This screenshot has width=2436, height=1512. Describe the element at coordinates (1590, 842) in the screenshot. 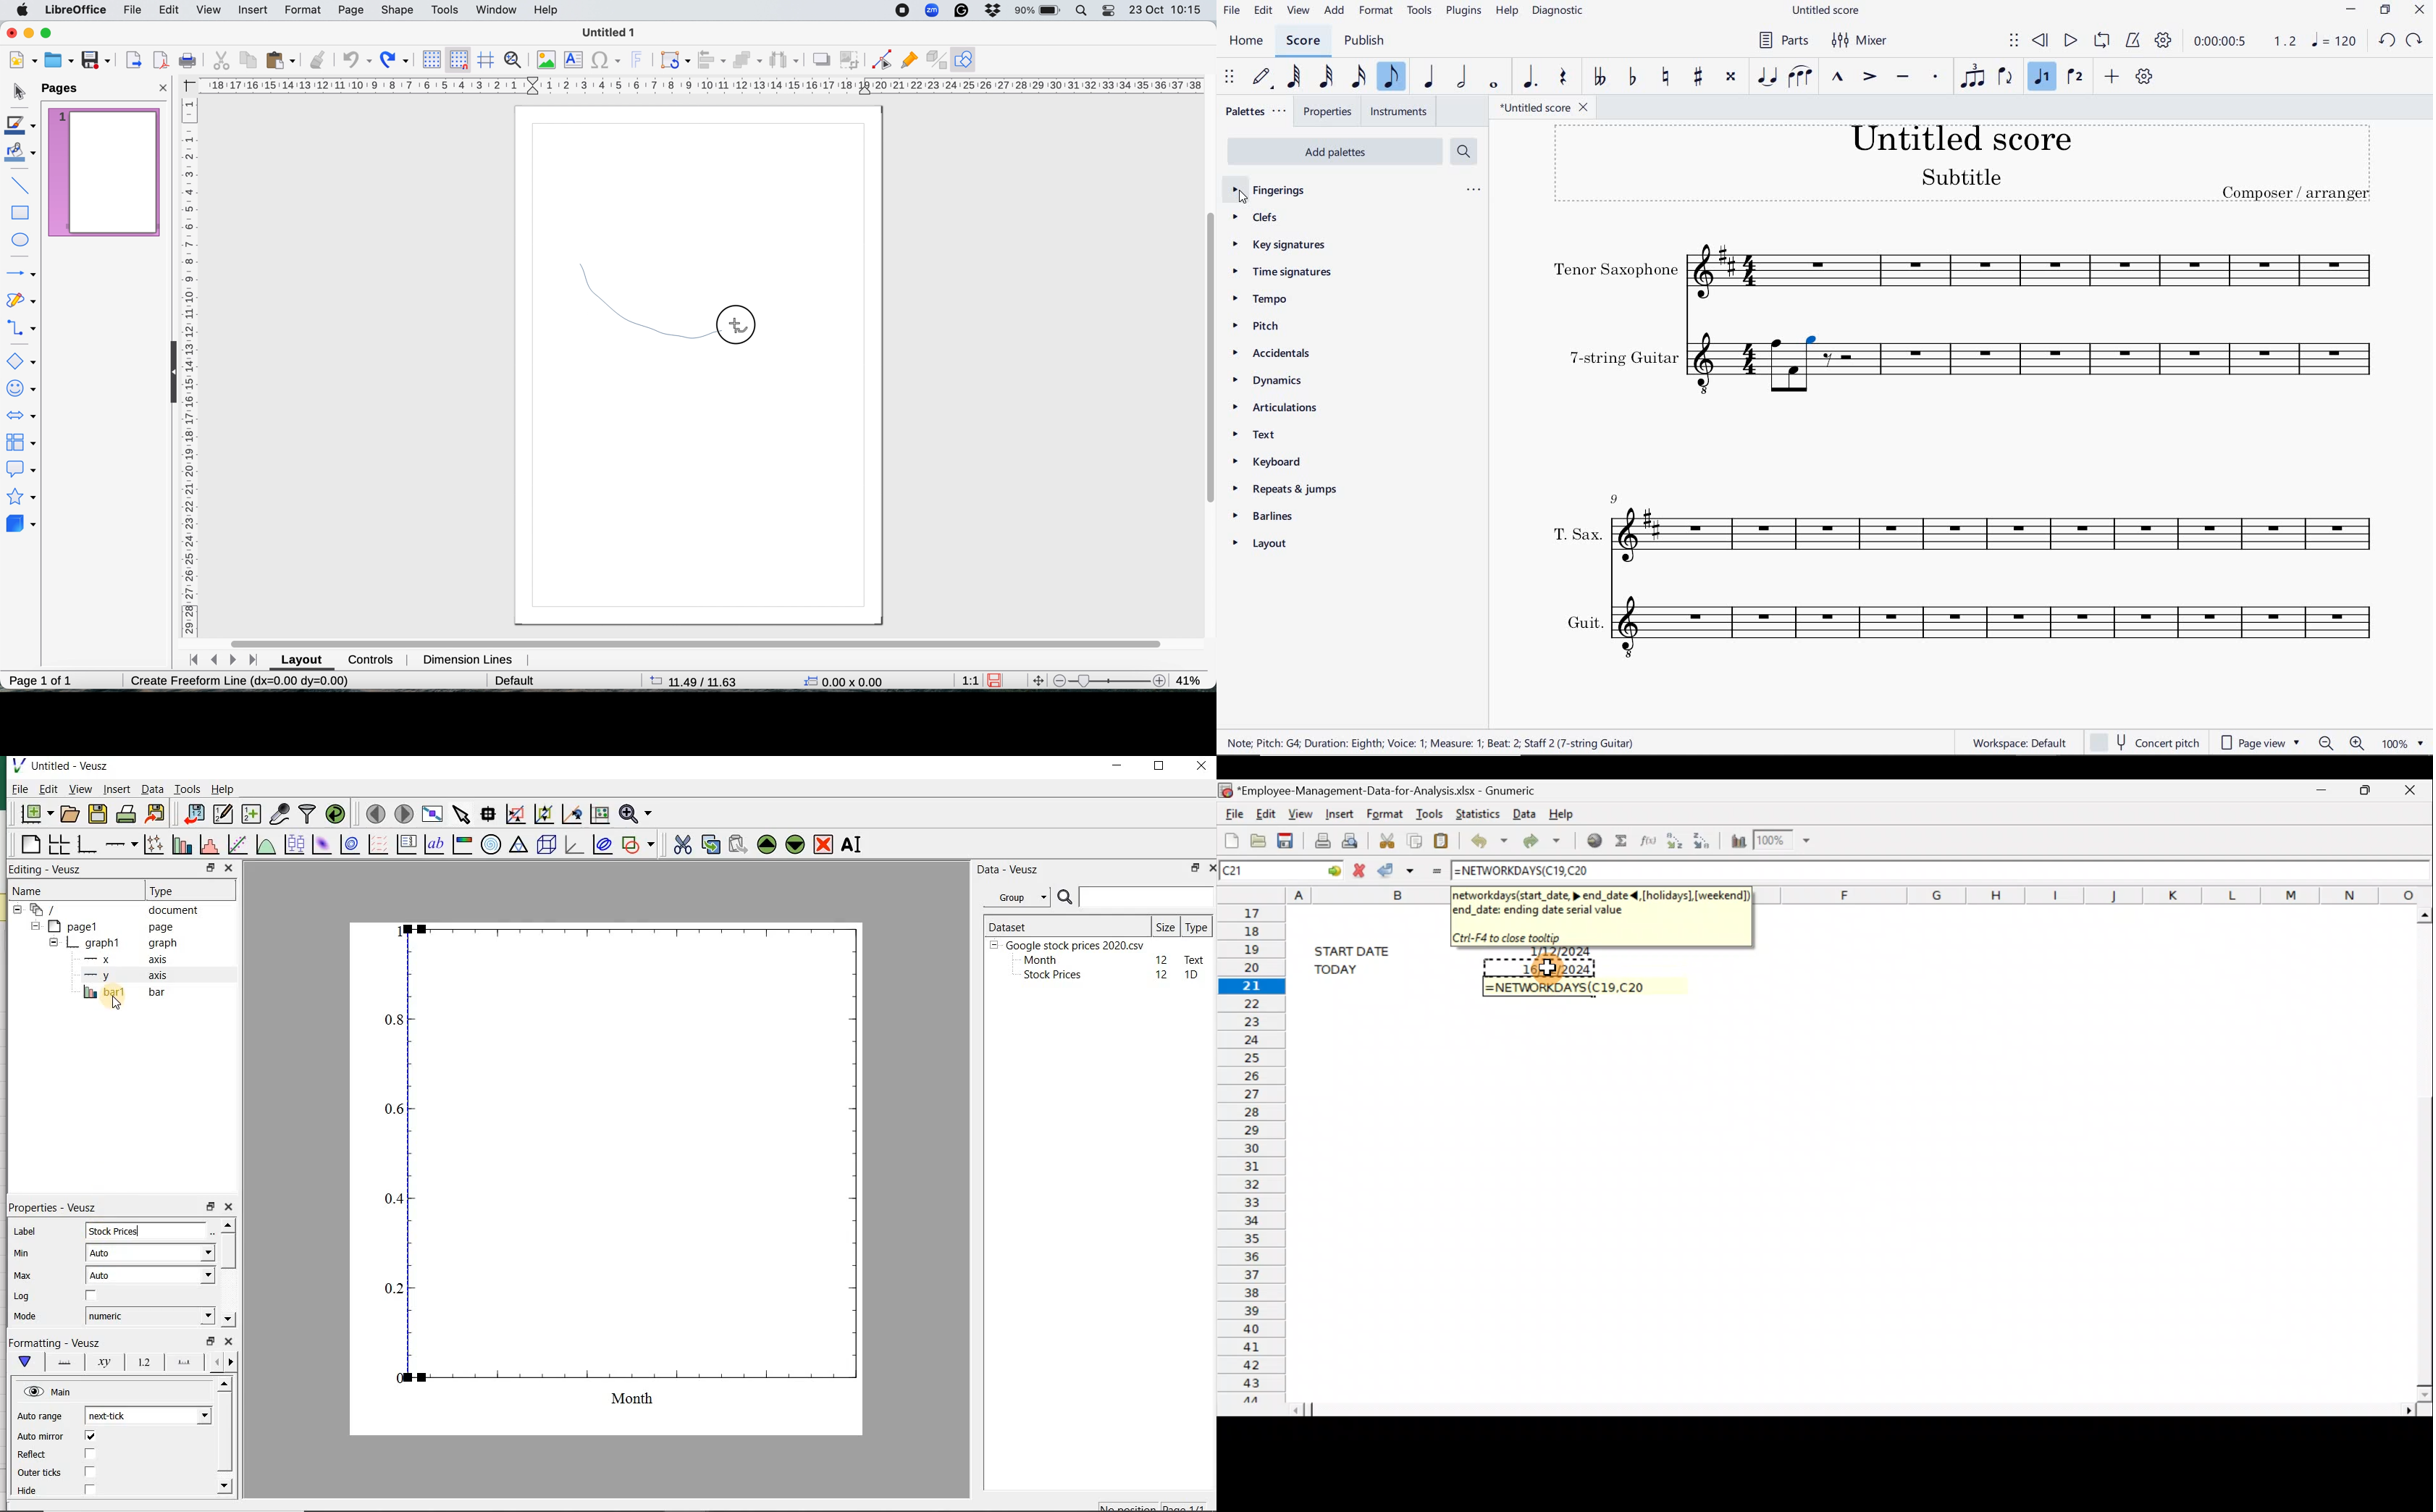

I see `Insert hyperlink` at that location.